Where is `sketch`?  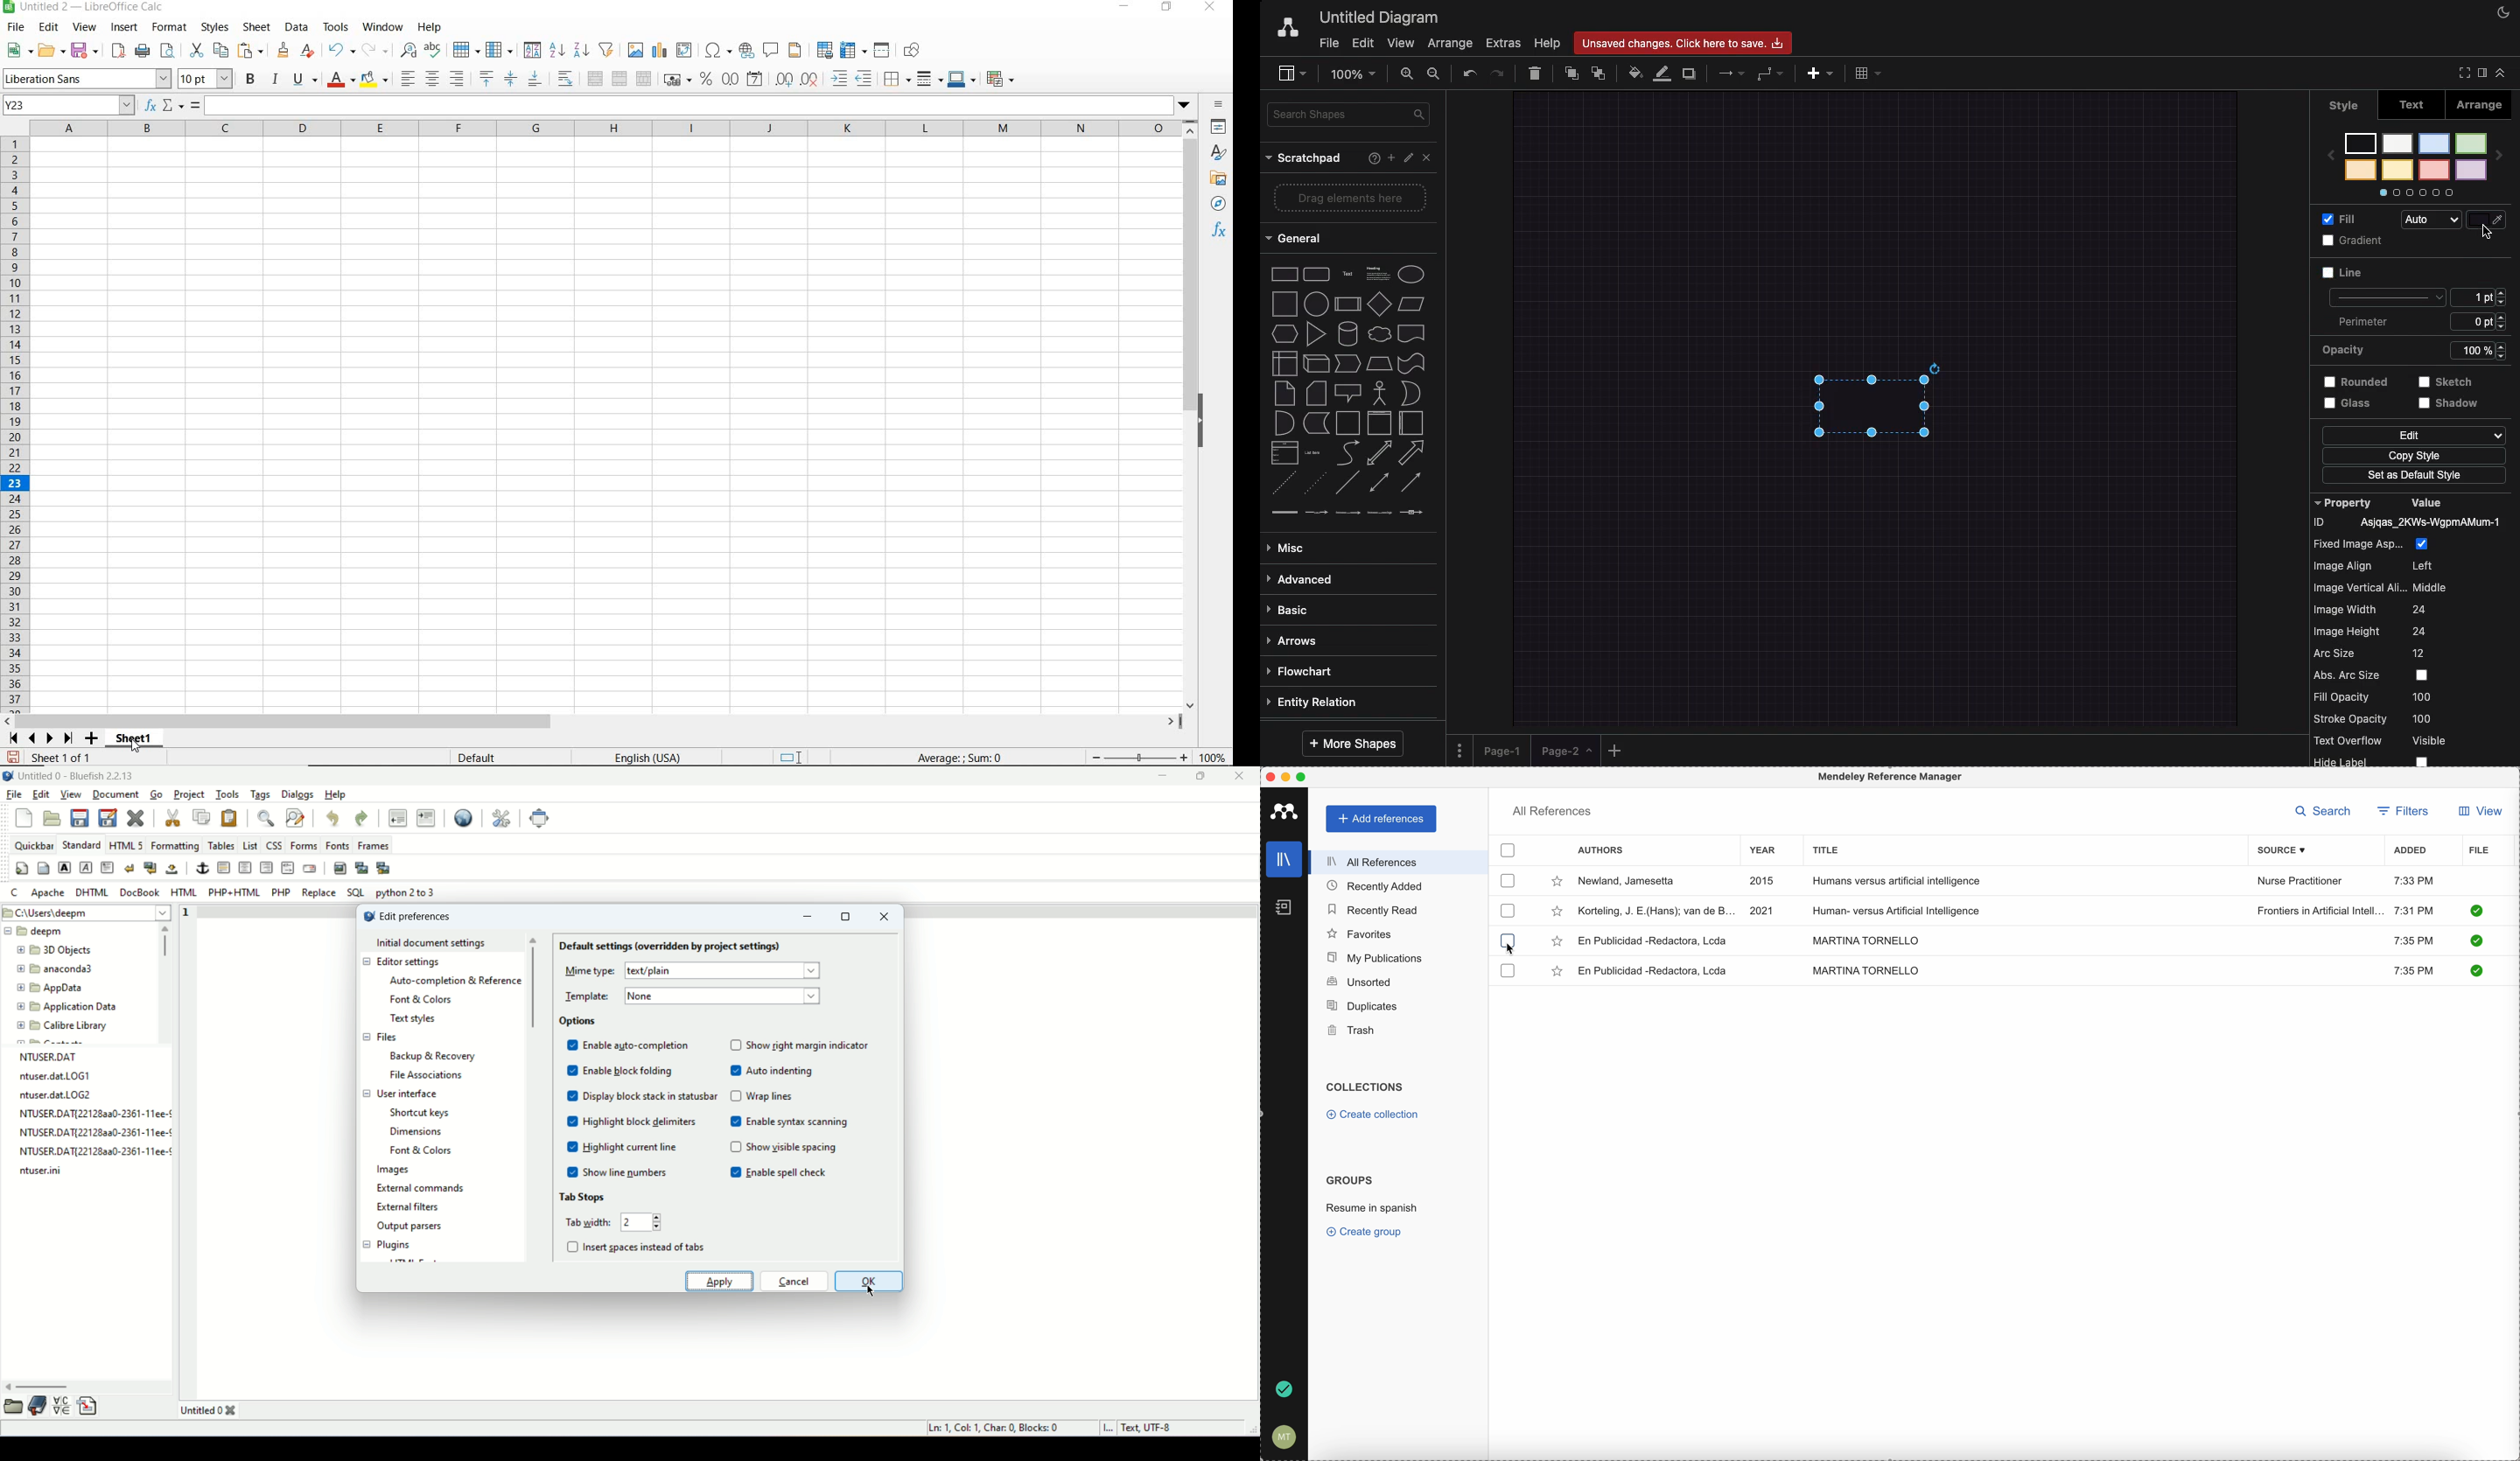
sketch is located at coordinates (2446, 381).